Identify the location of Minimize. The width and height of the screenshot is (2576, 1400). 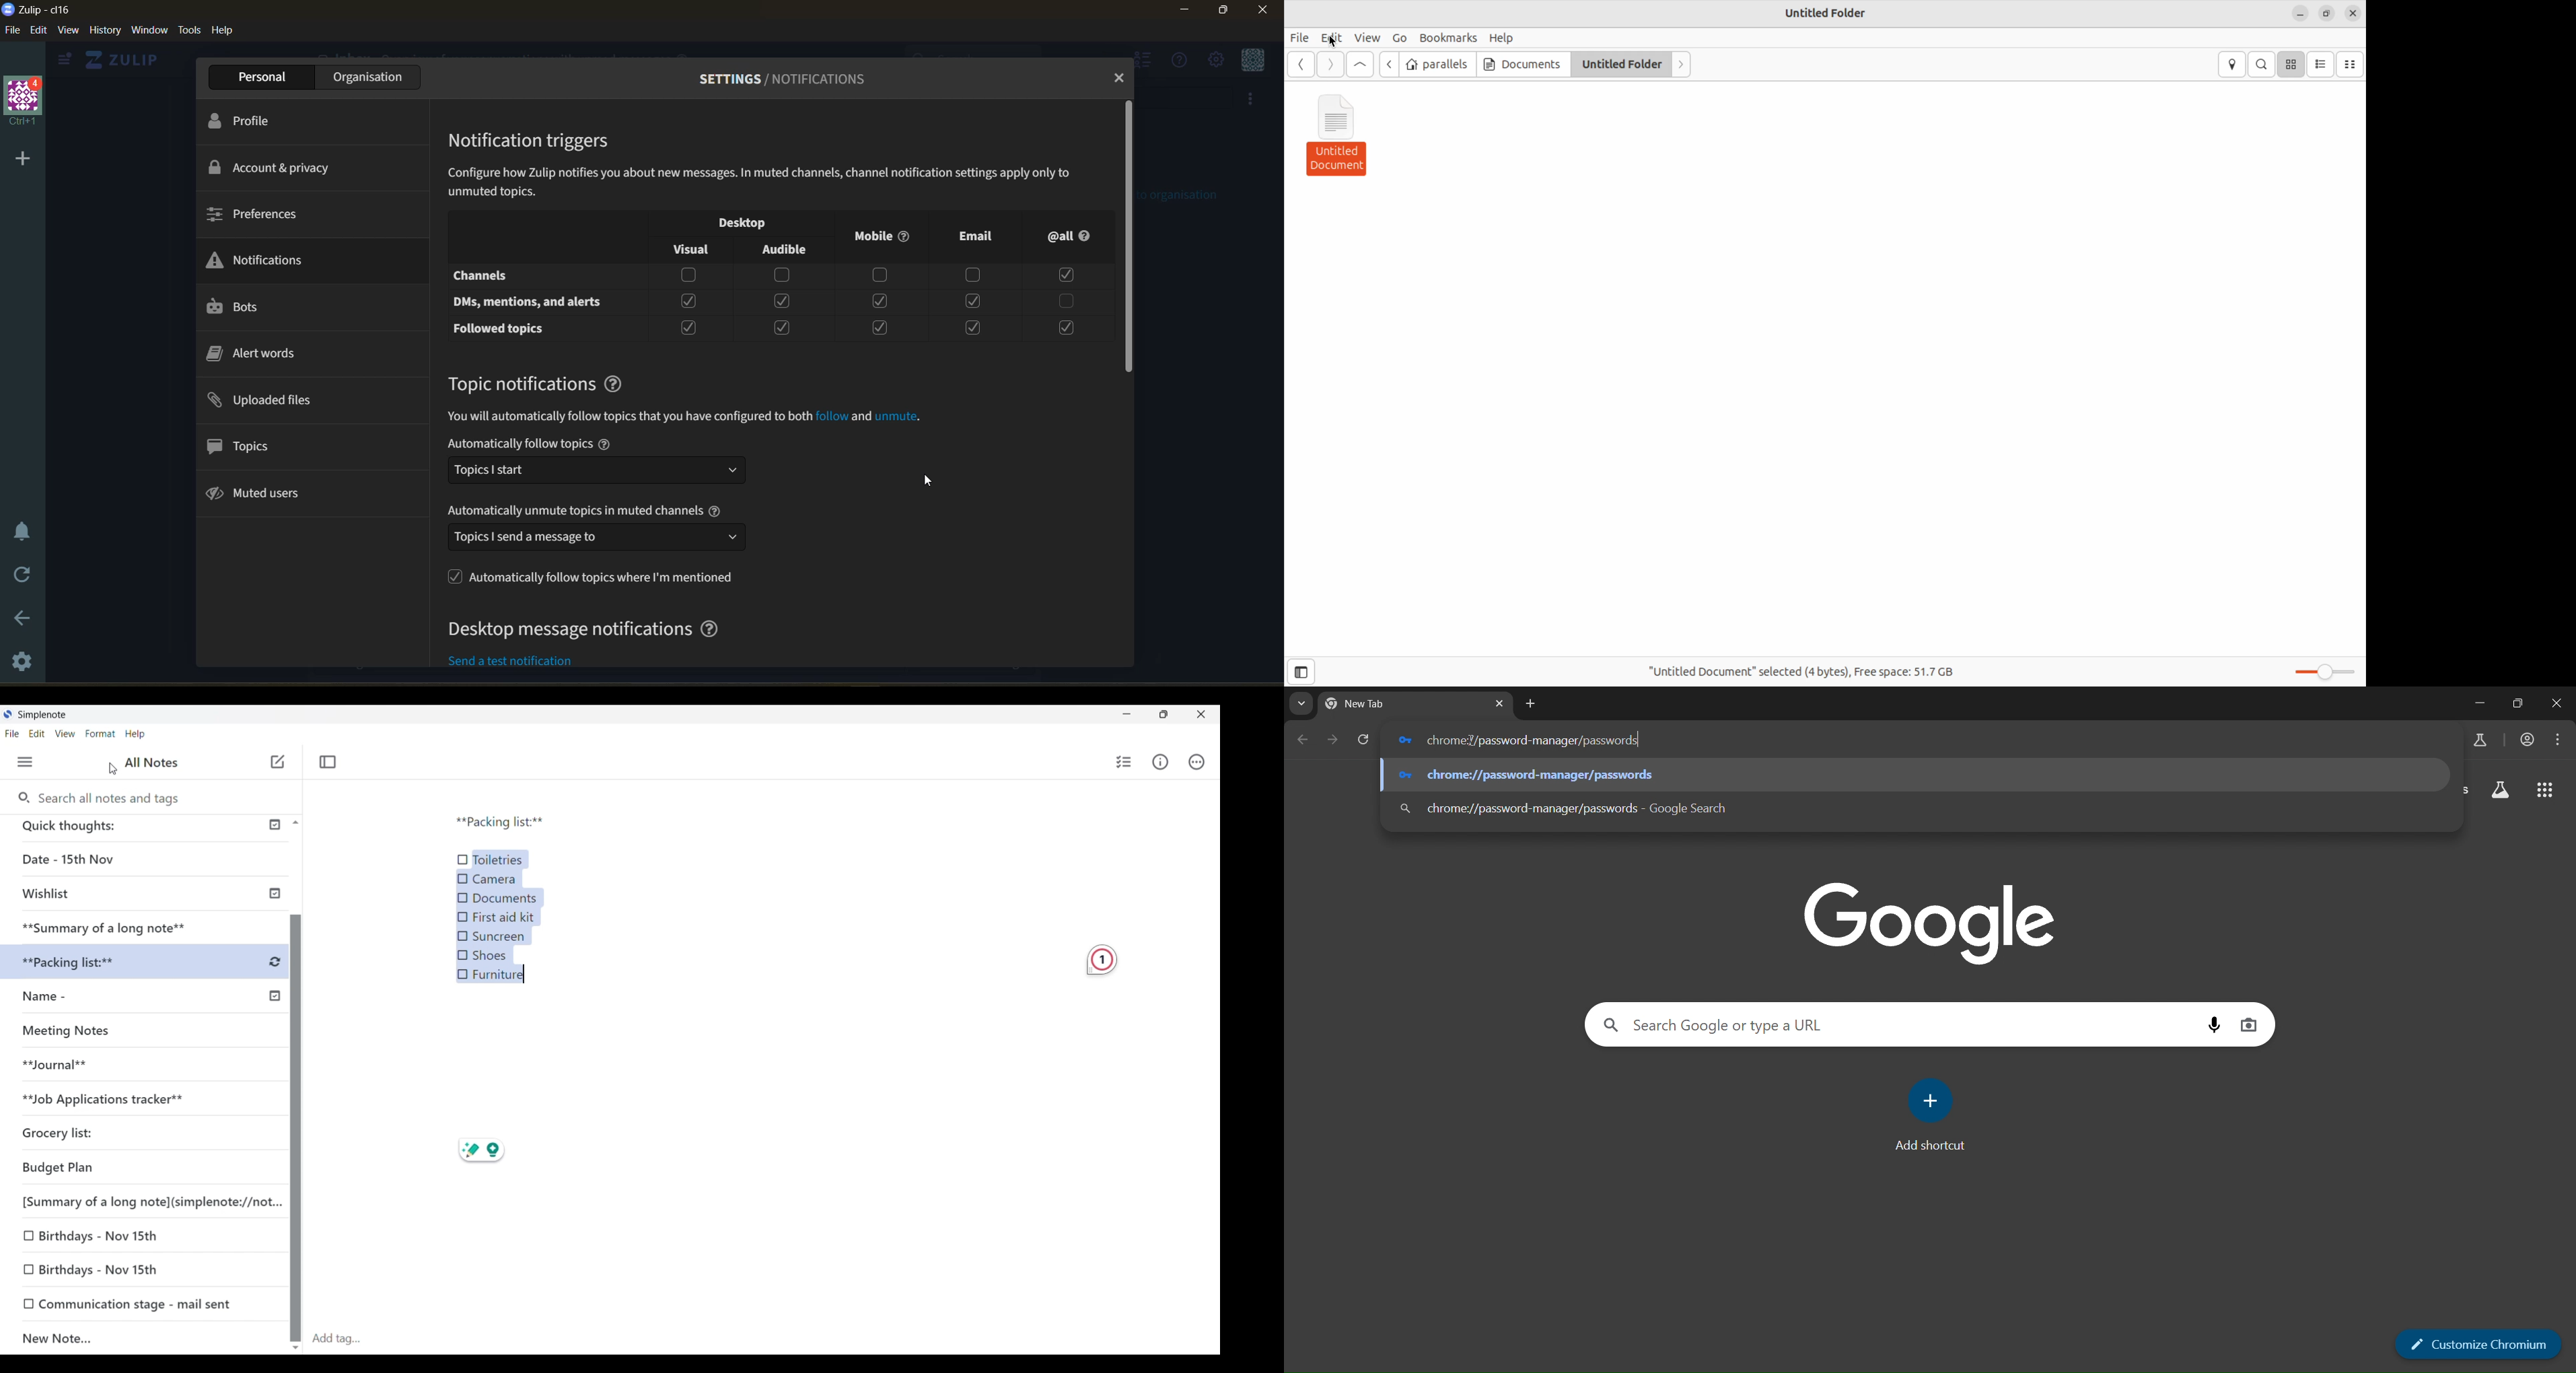
(1185, 11).